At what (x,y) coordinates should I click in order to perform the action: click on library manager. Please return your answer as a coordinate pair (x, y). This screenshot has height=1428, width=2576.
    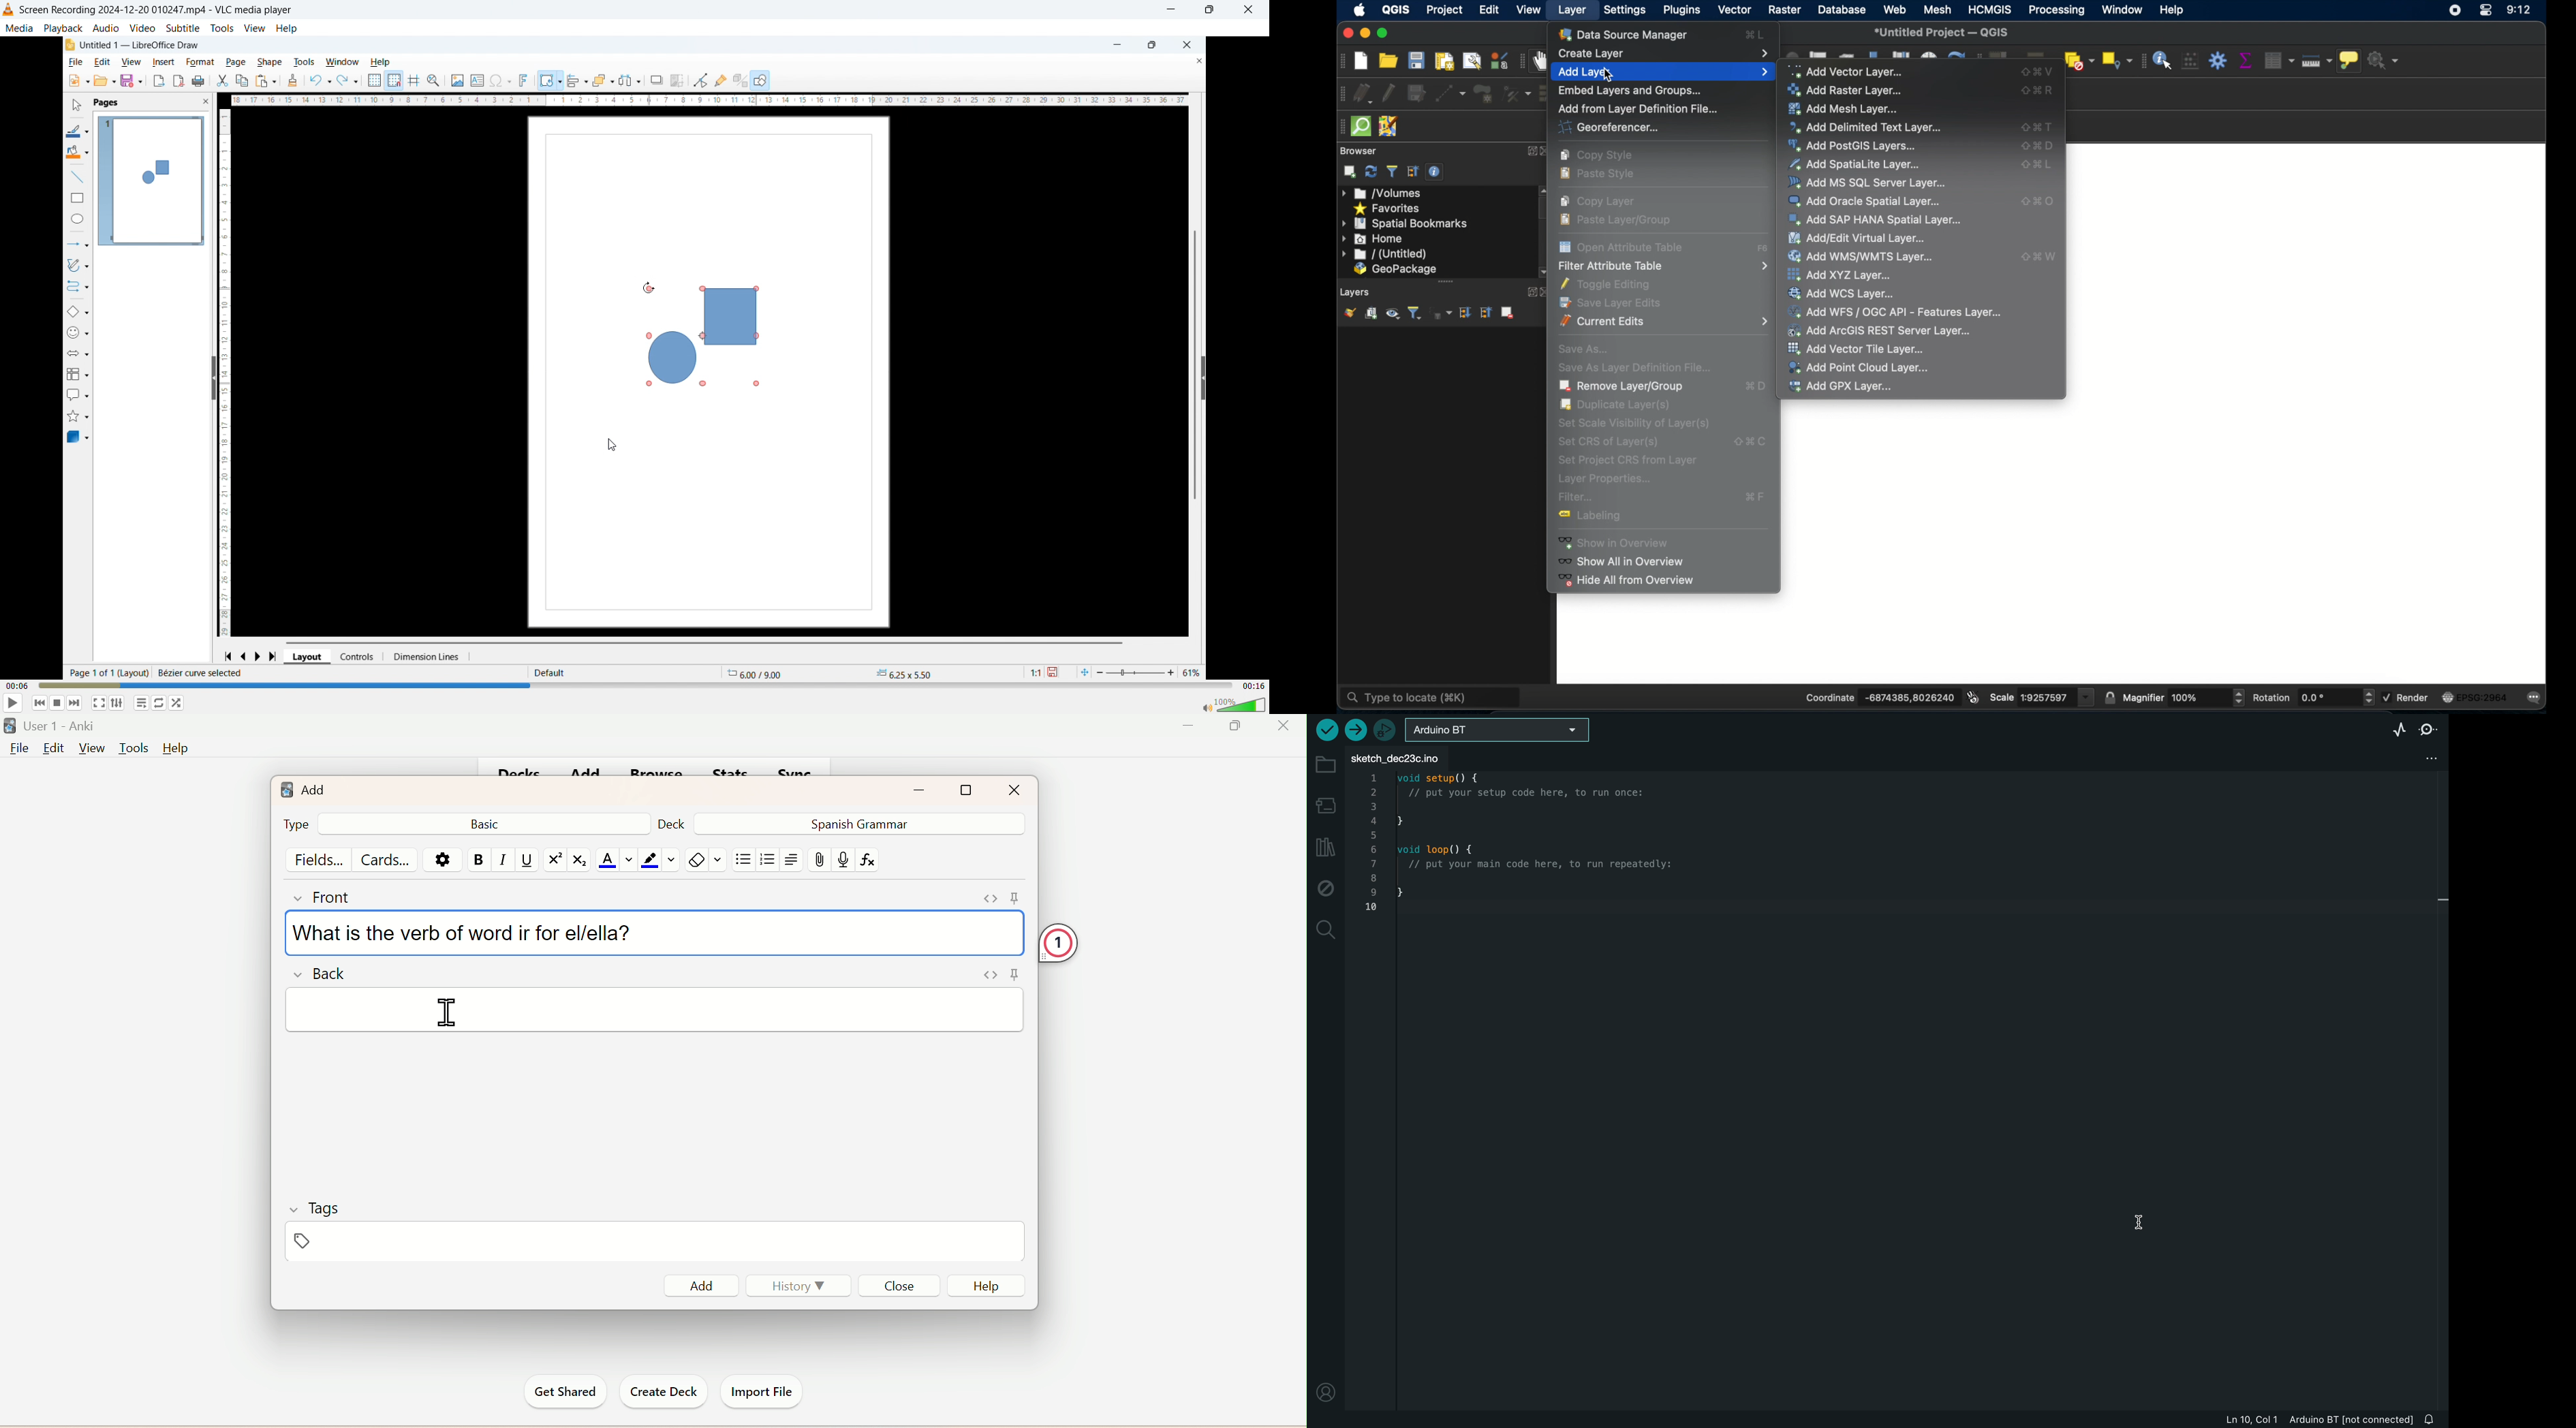
    Looking at the image, I should click on (1325, 849).